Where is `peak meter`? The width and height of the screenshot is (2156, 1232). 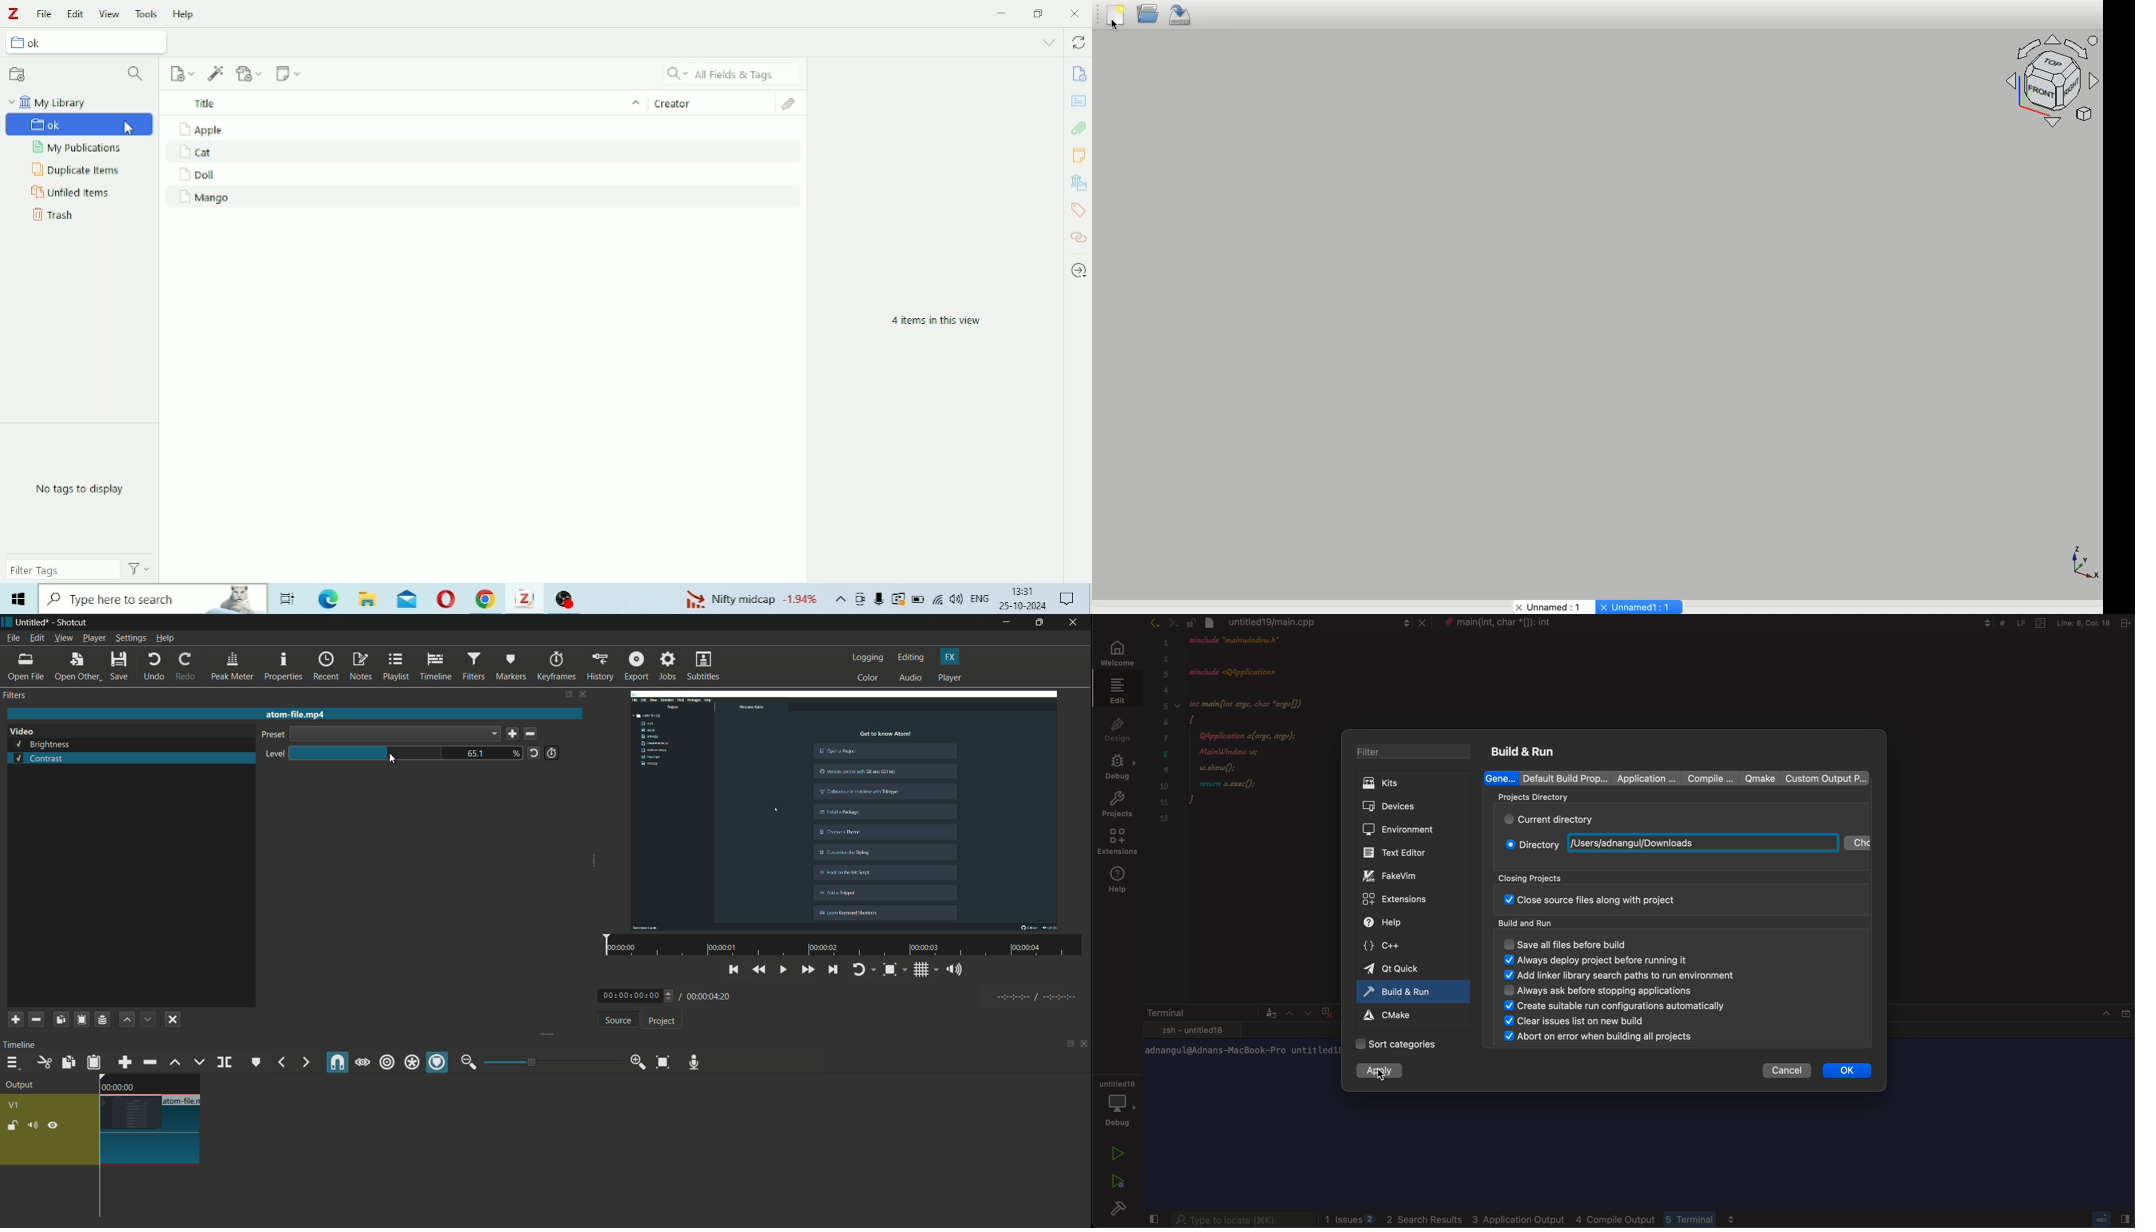 peak meter is located at coordinates (232, 666).